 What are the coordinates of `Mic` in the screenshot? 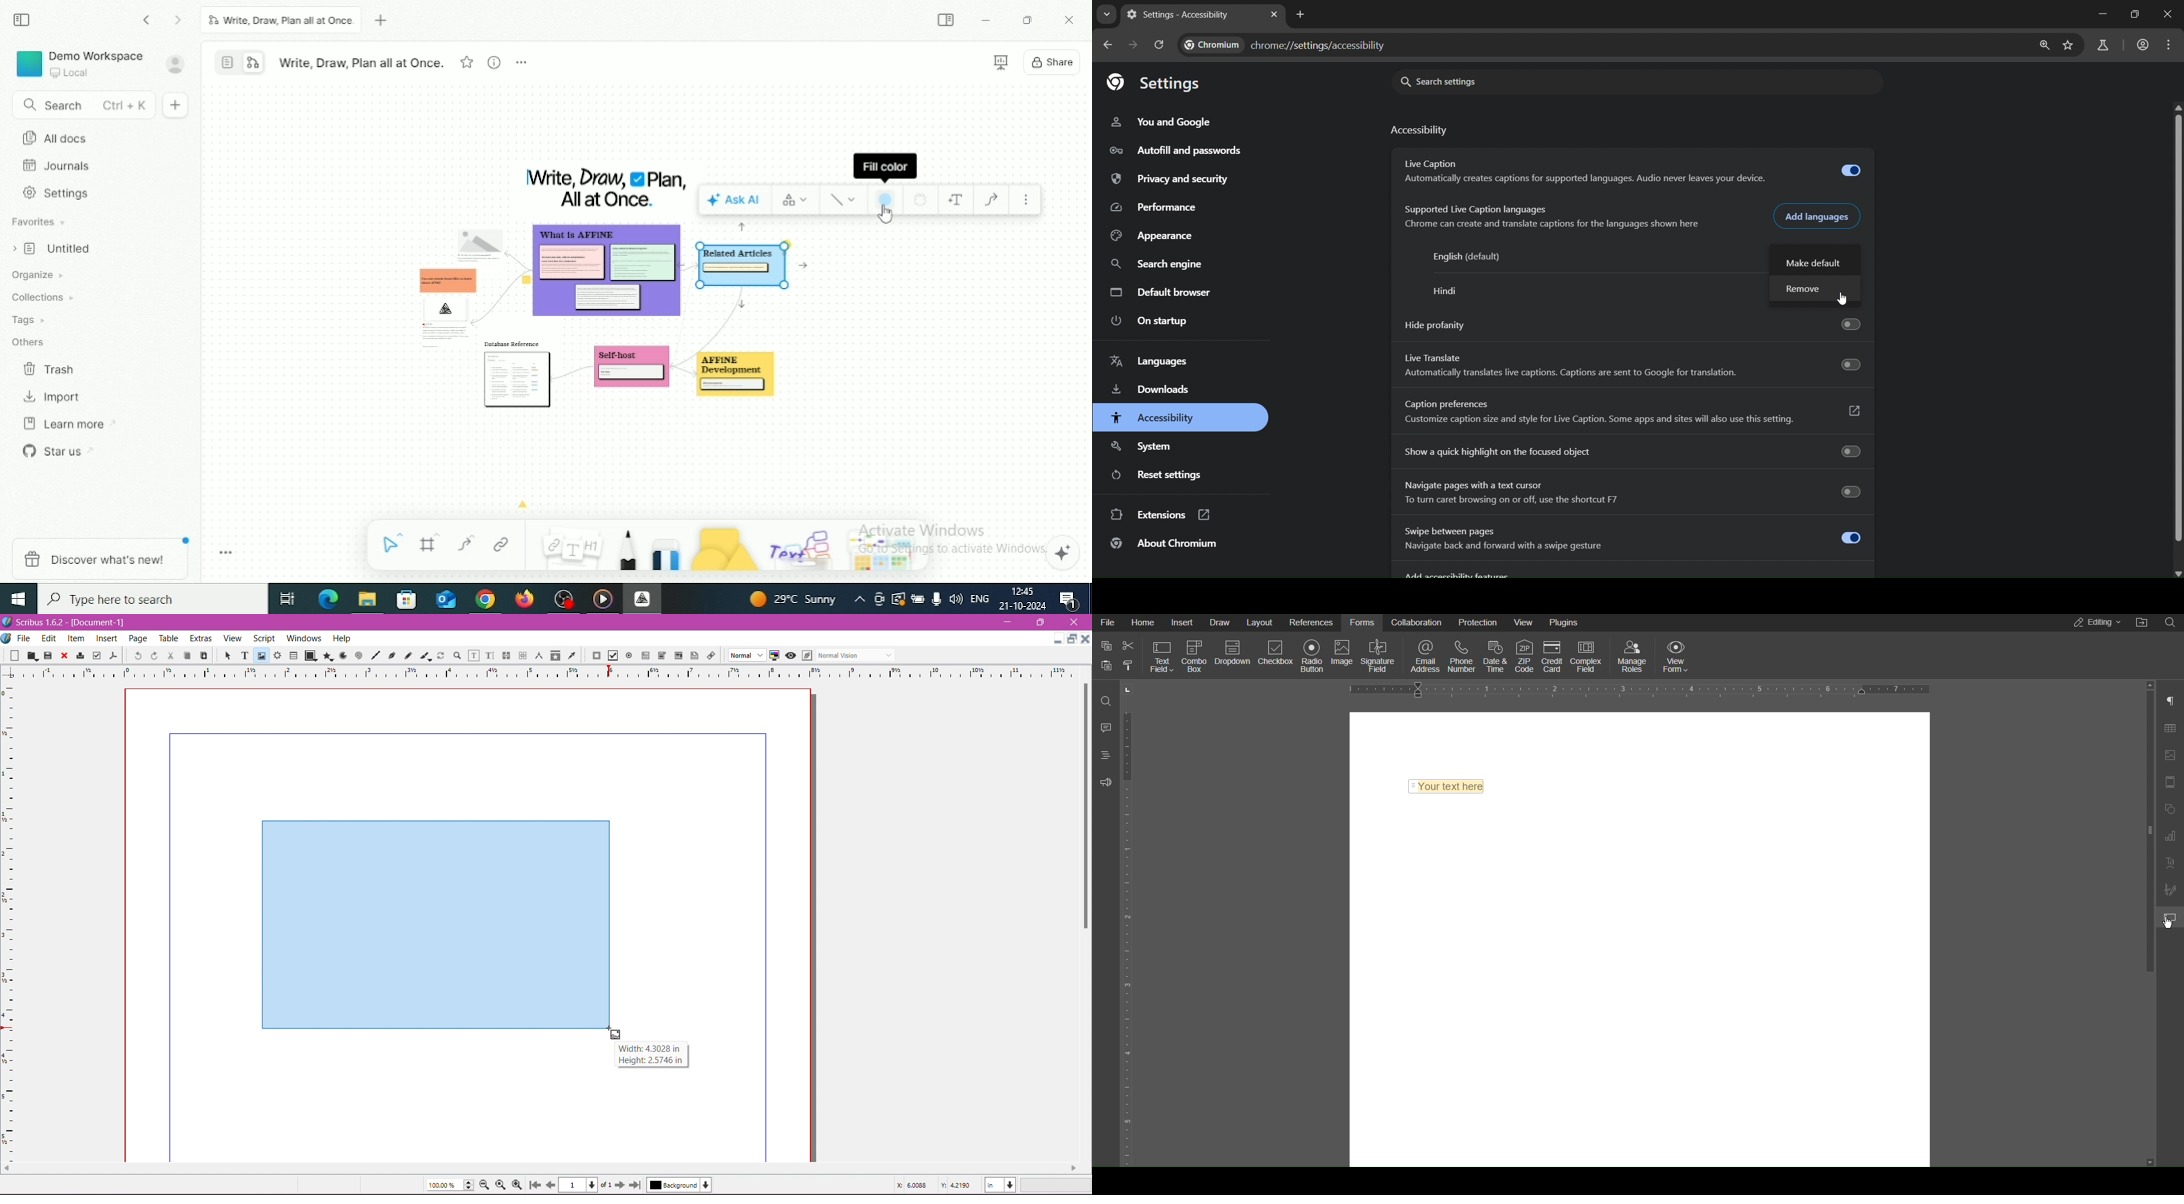 It's located at (936, 600).